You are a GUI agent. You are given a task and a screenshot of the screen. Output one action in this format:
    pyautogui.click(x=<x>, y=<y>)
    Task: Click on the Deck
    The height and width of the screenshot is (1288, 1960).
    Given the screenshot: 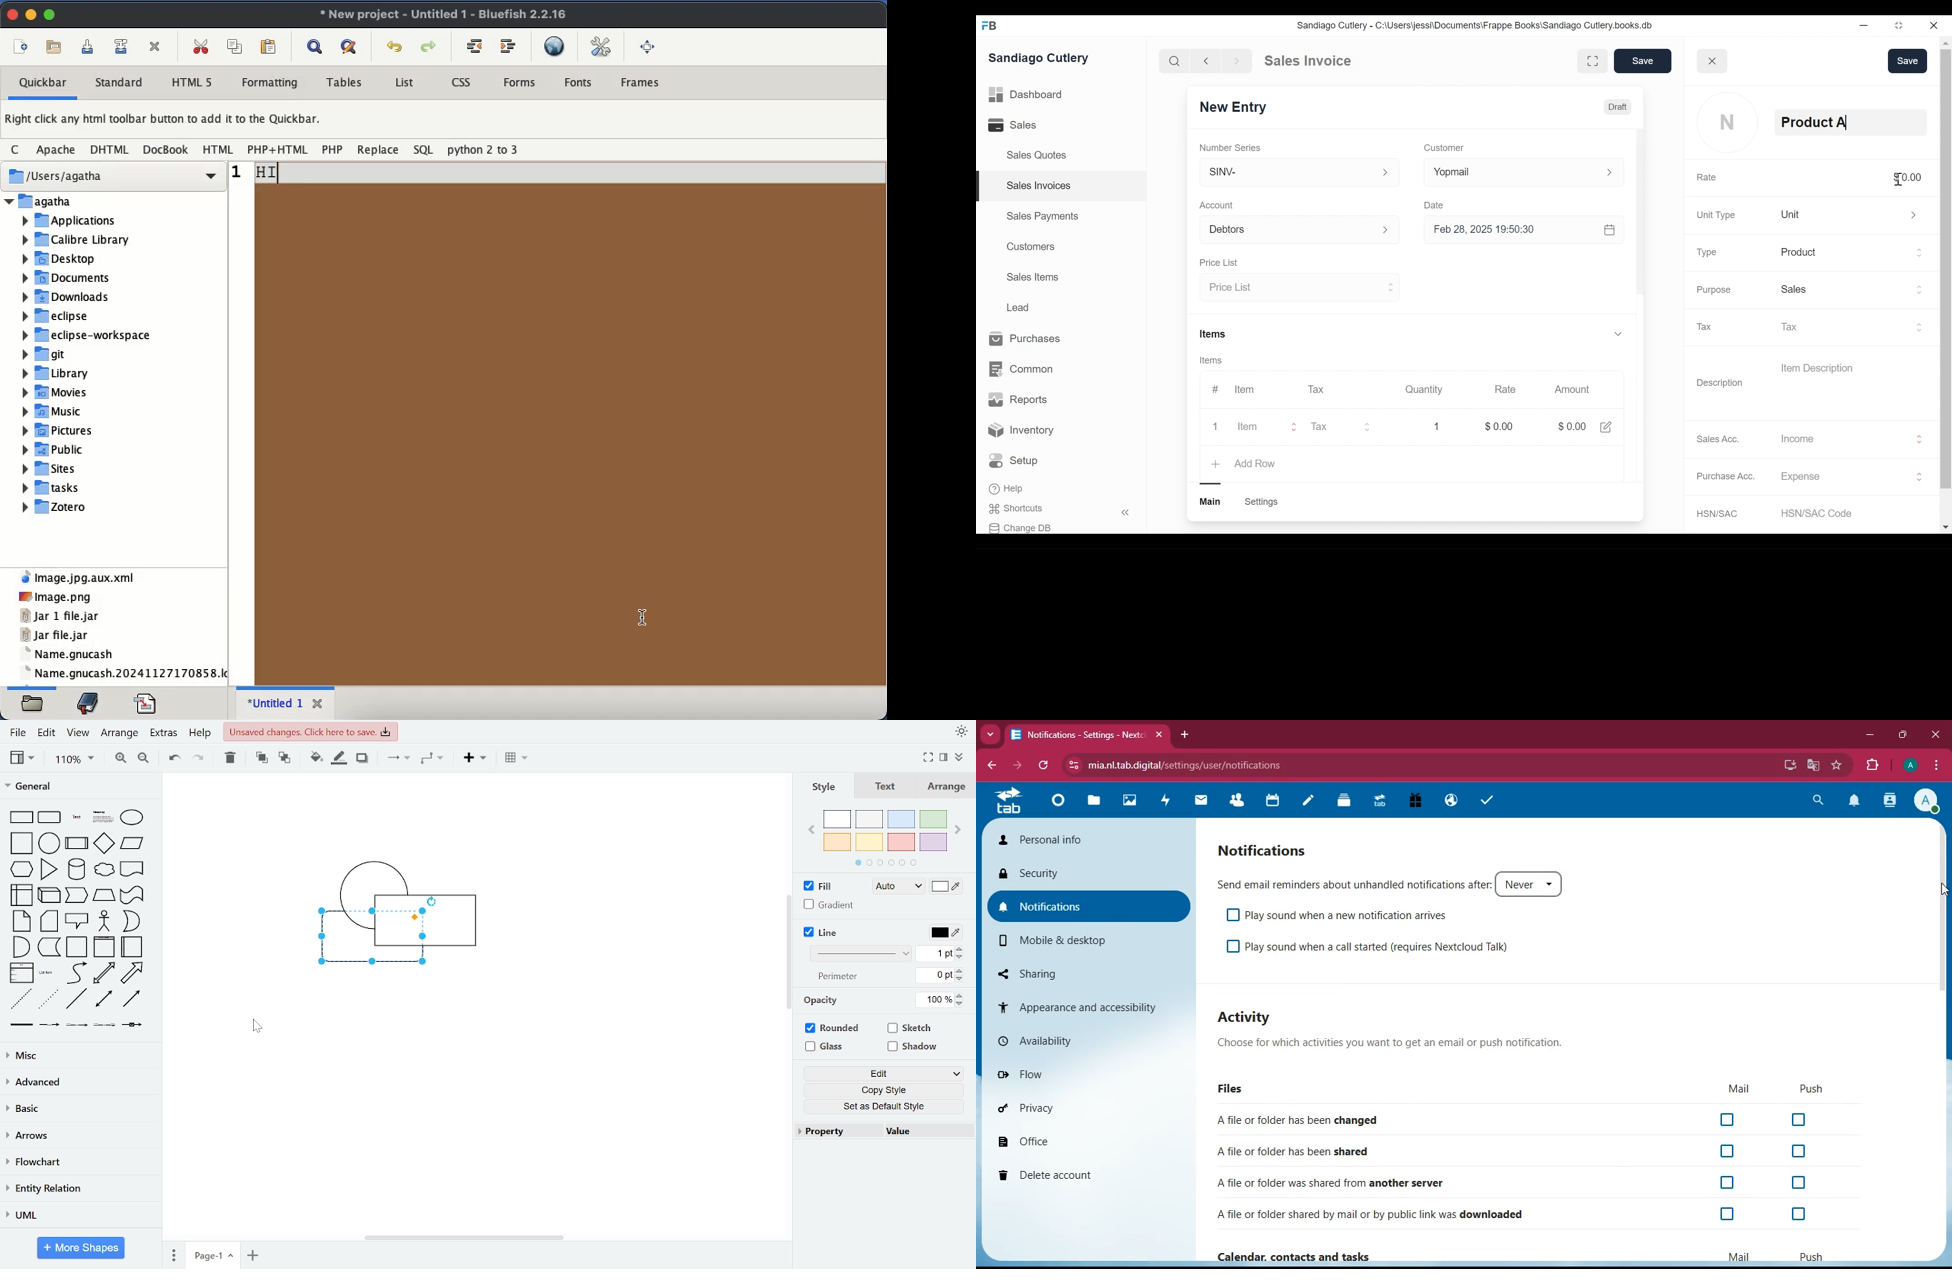 What is the action you would take?
    pyautogui.click(x=1345, y=802)
    